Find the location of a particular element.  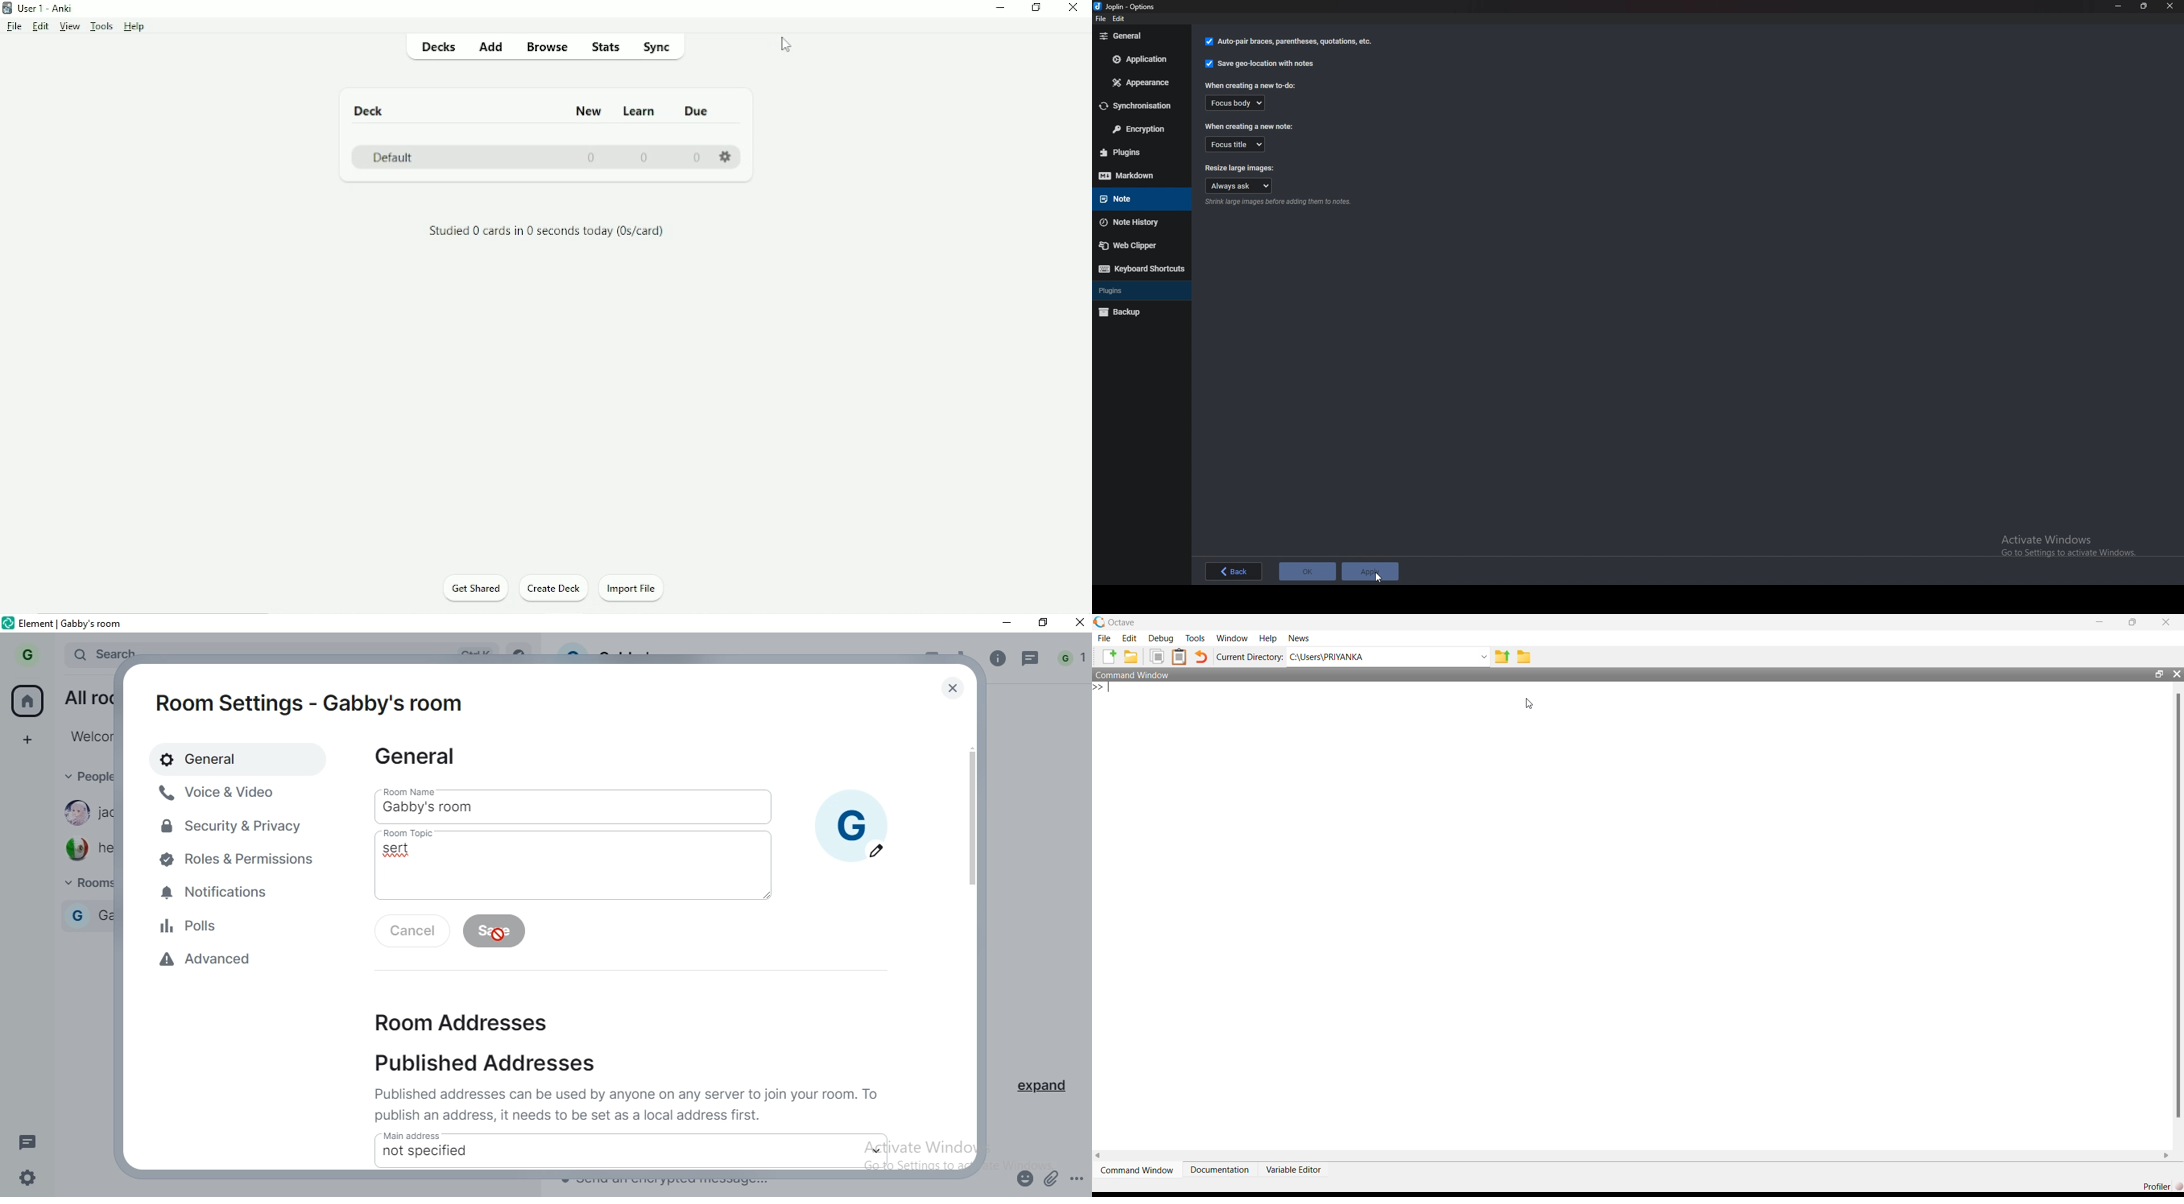

back is located at coordinates (1233, 573).